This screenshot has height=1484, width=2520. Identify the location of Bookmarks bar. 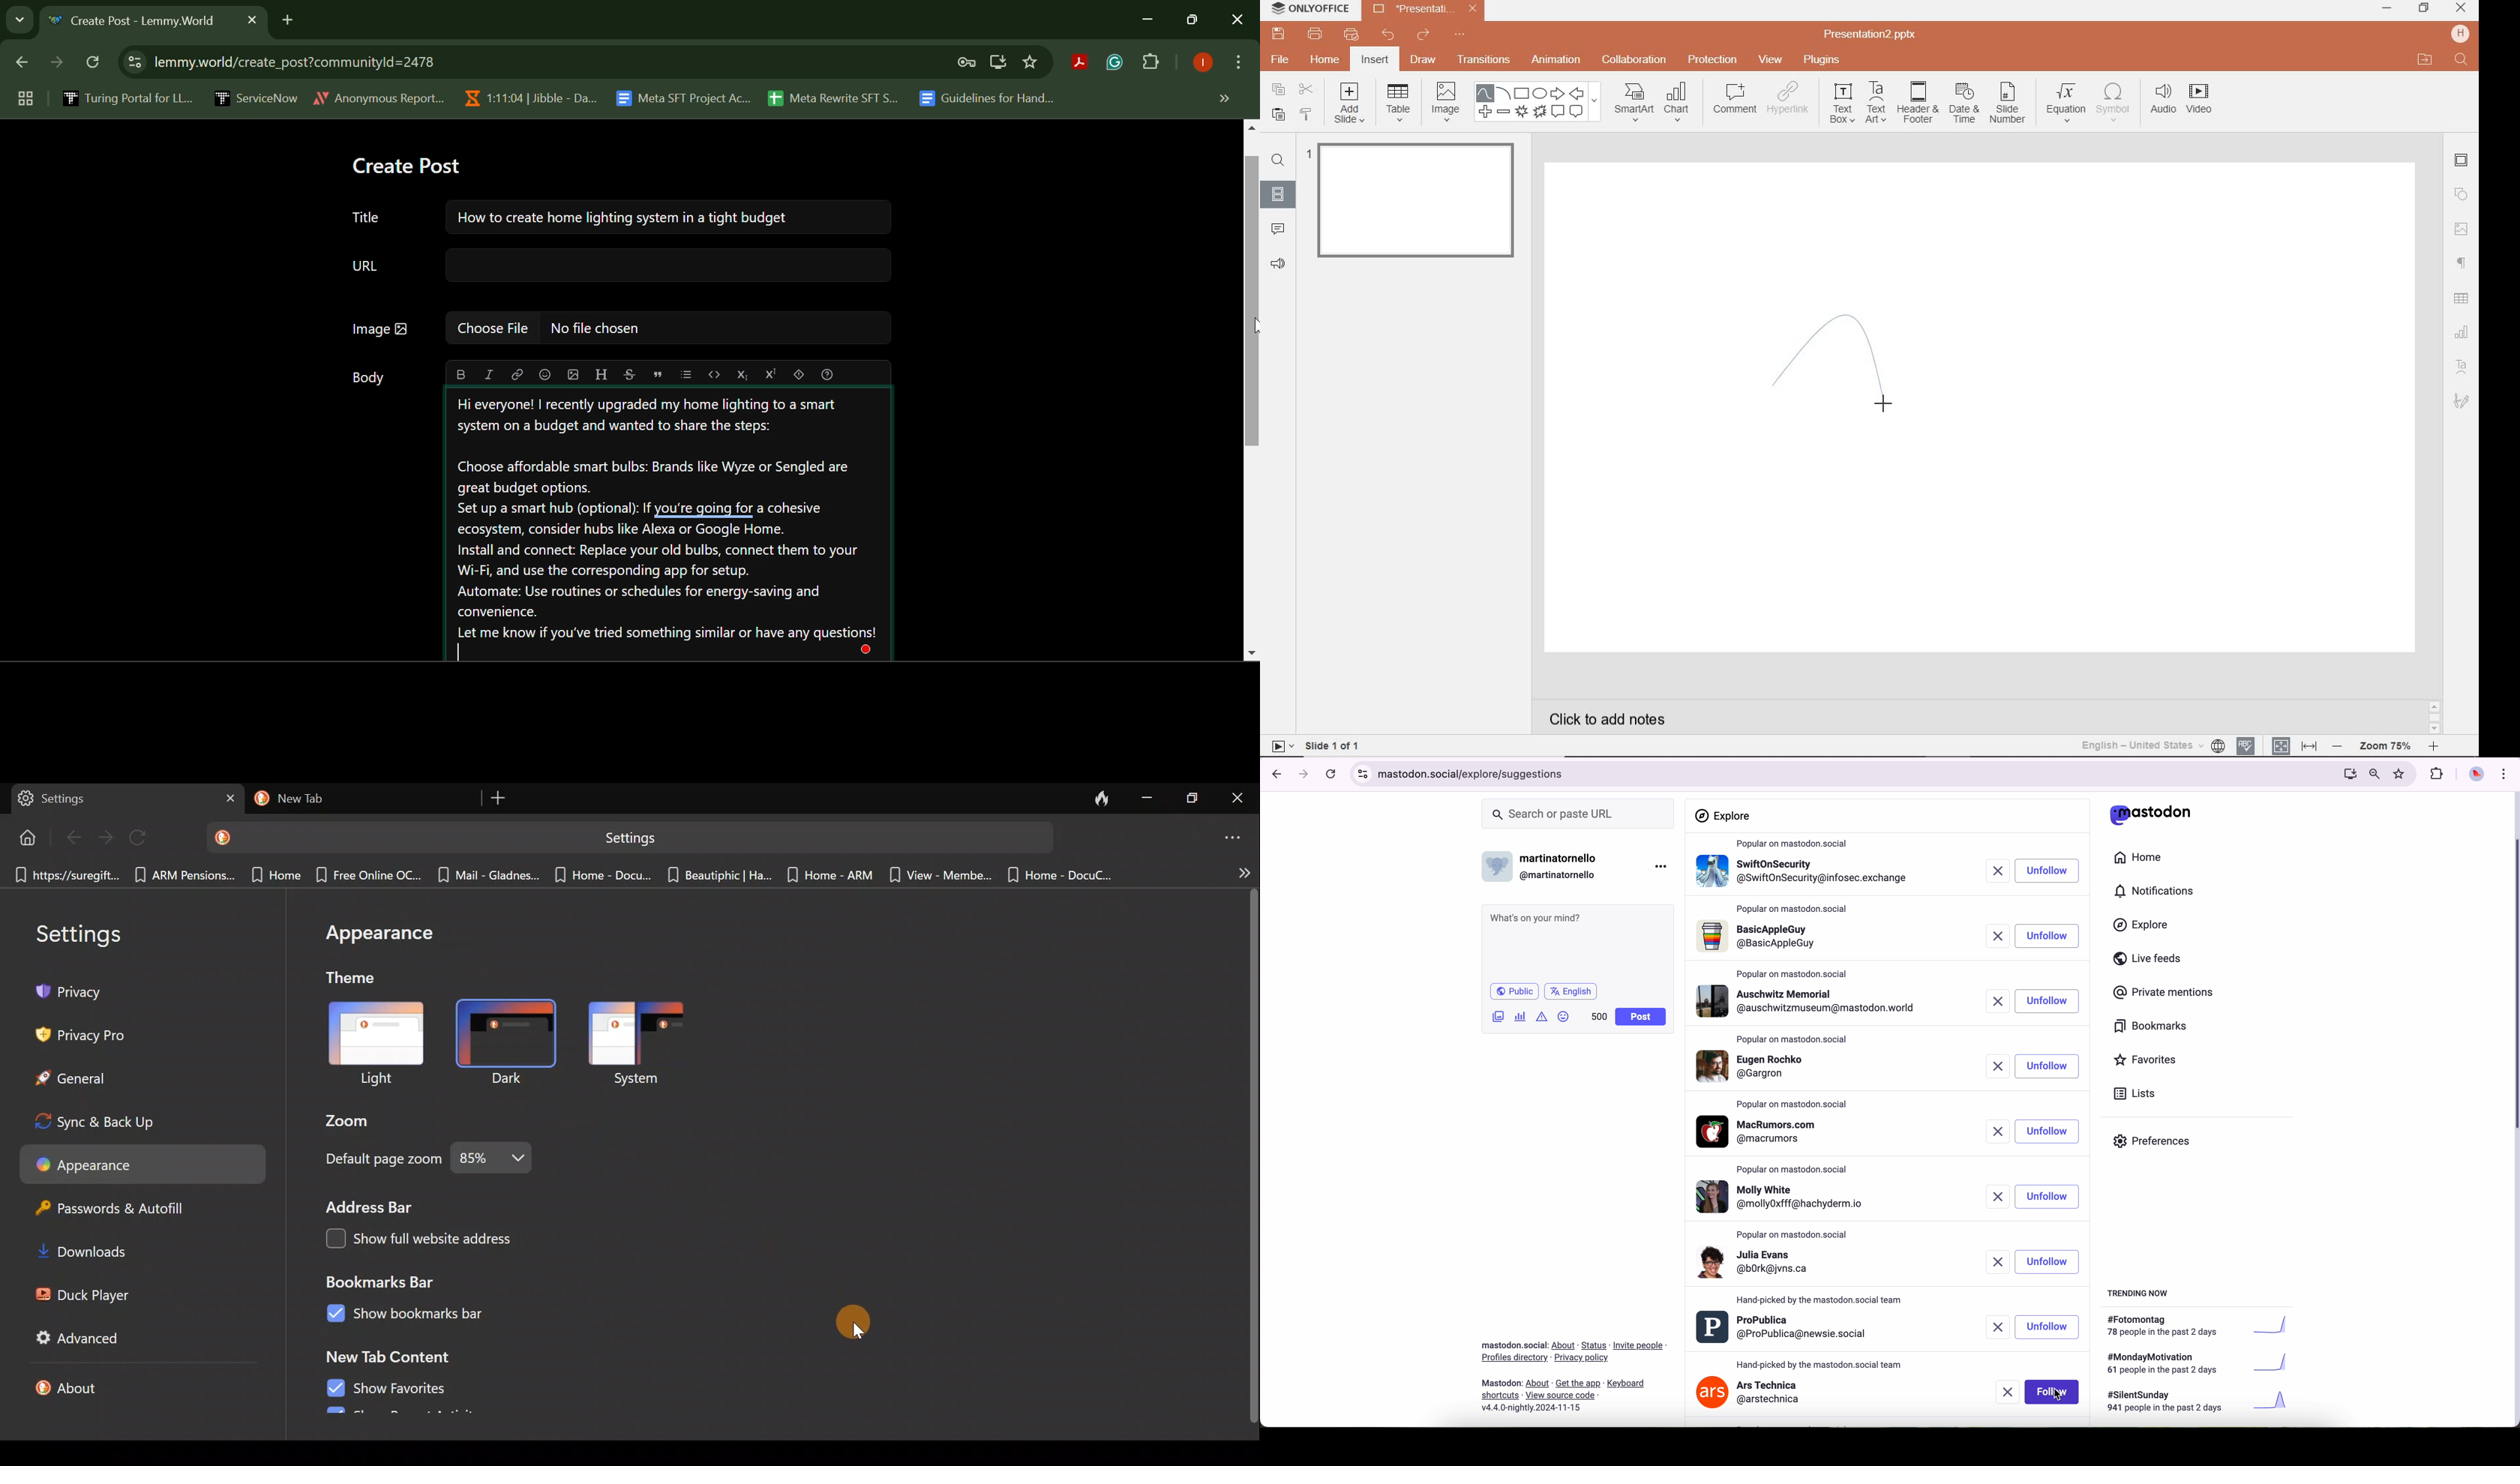
(390, 1281).